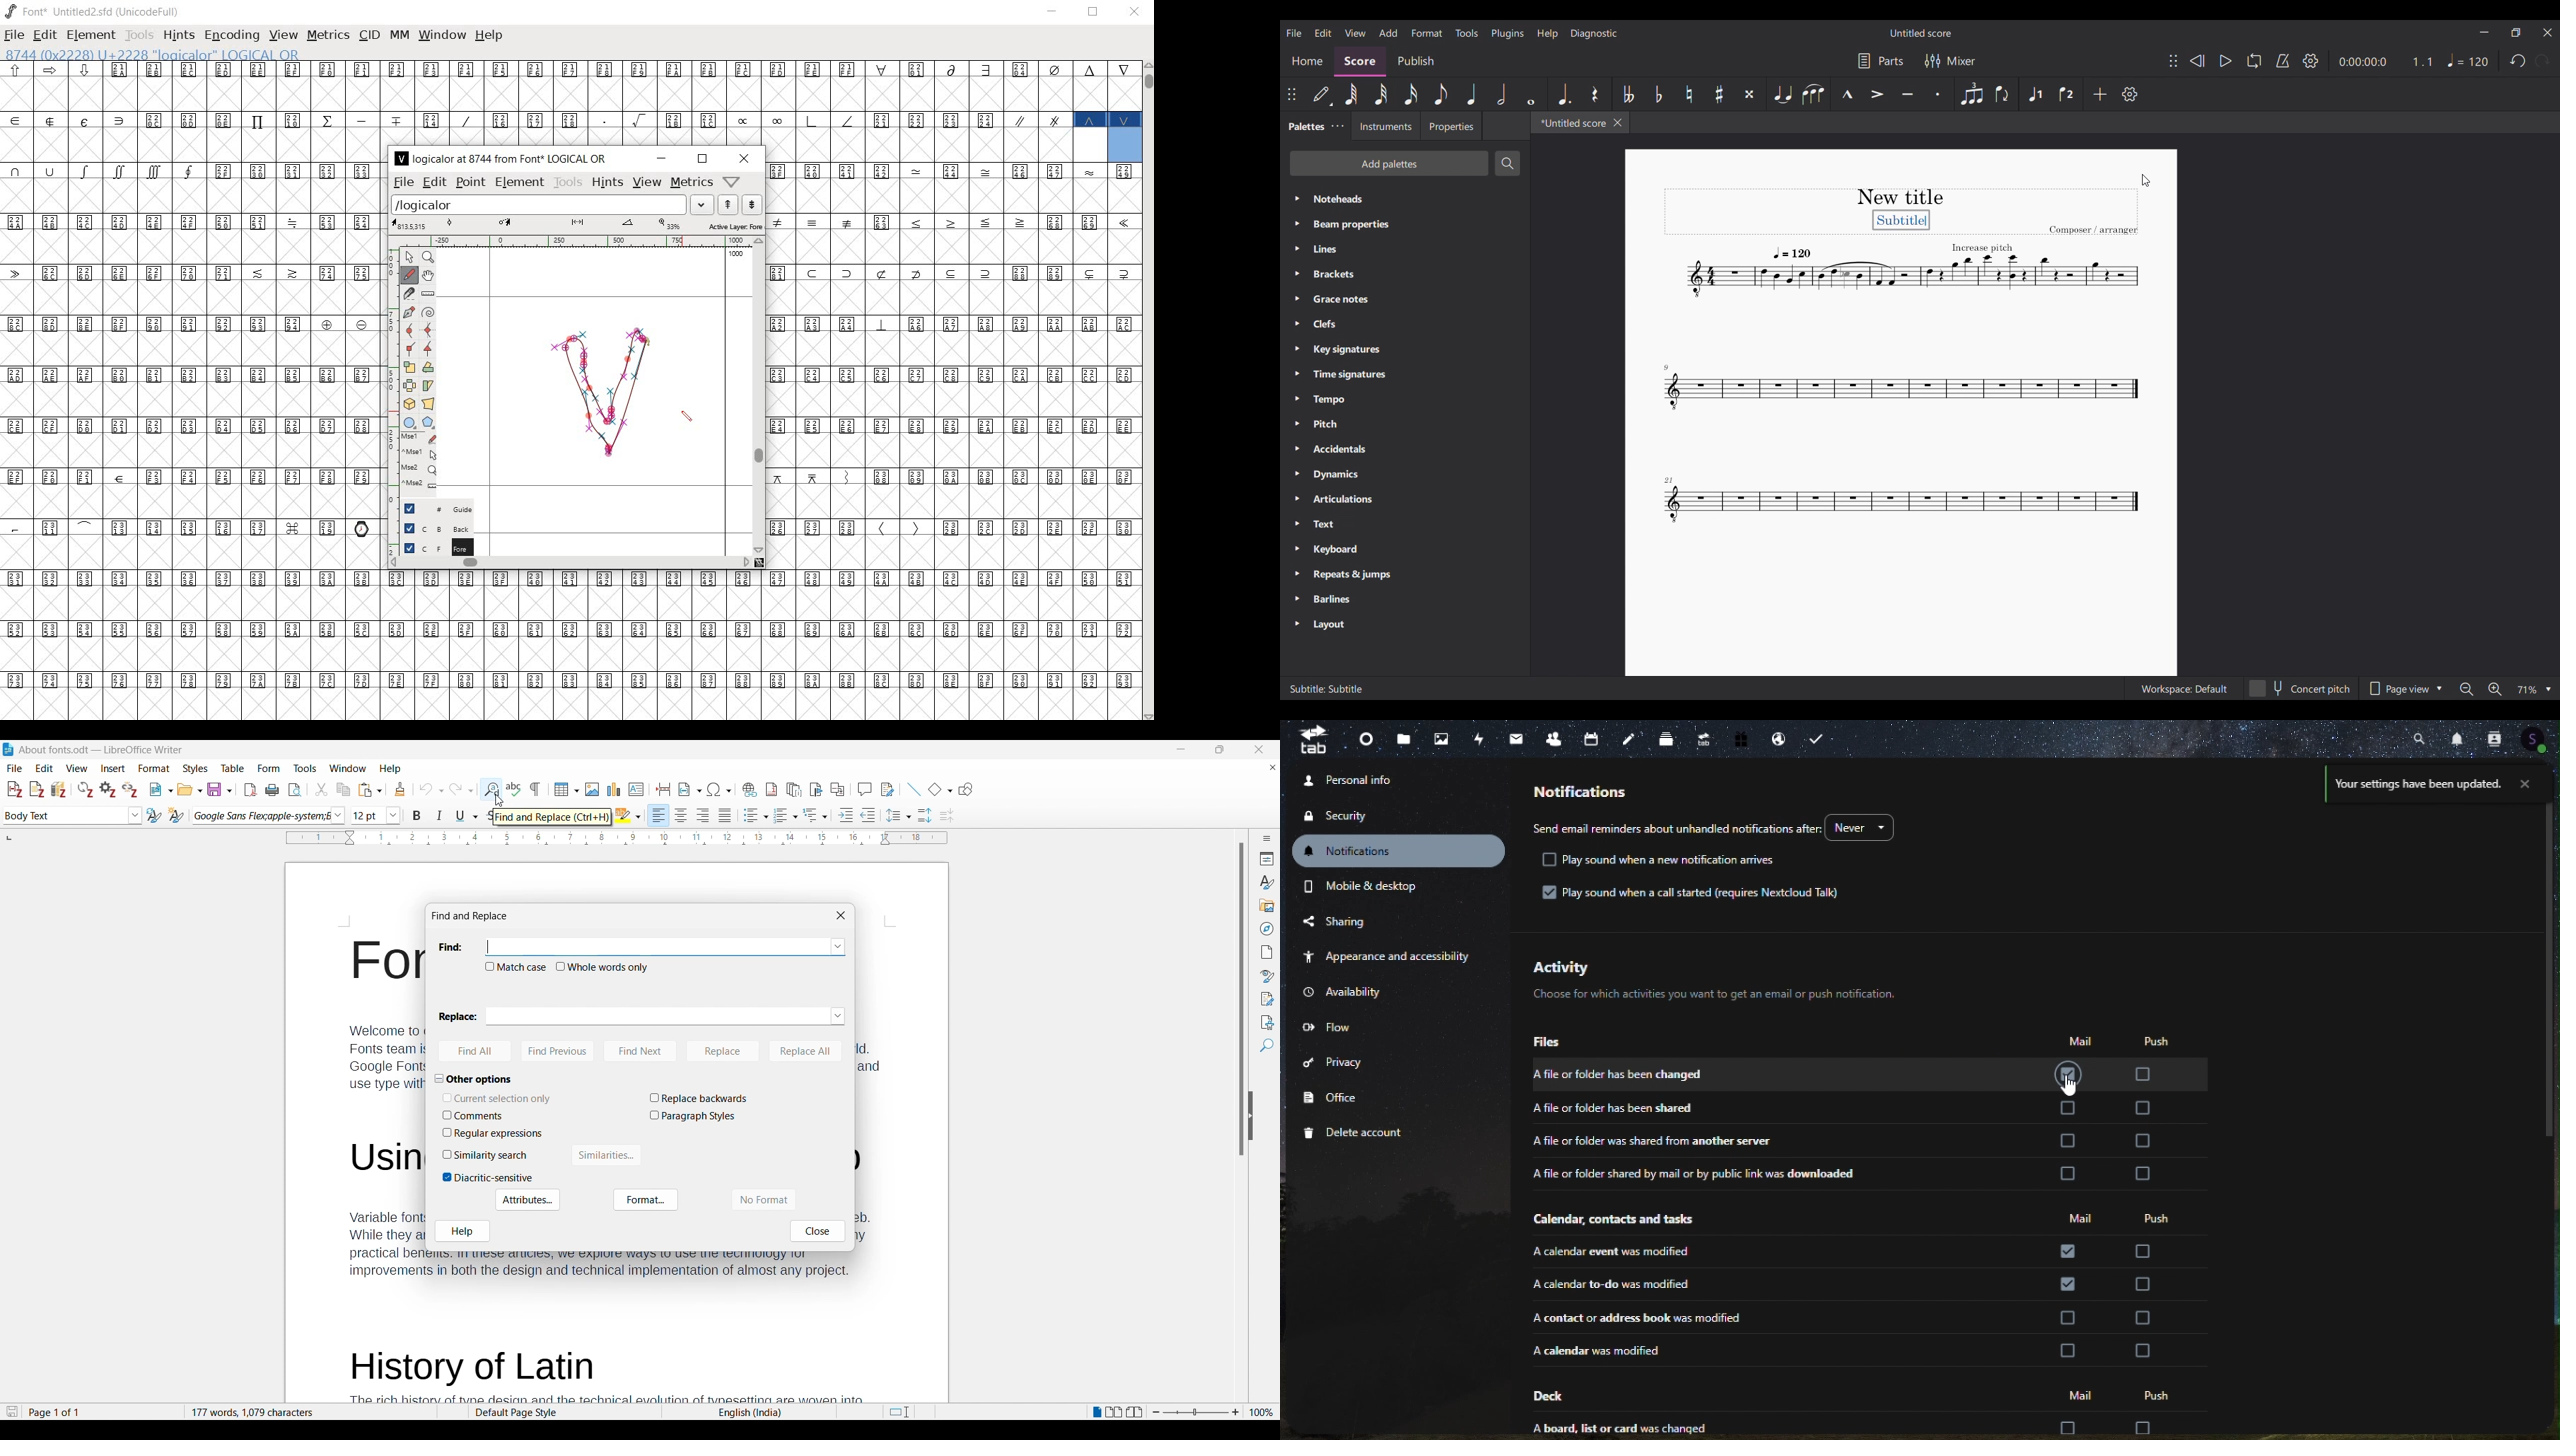 This screenshot has width=2576, height=1456. Describe the element at coordinates (428, 276) in the screenshot. I see `scroll by hand` at that location.